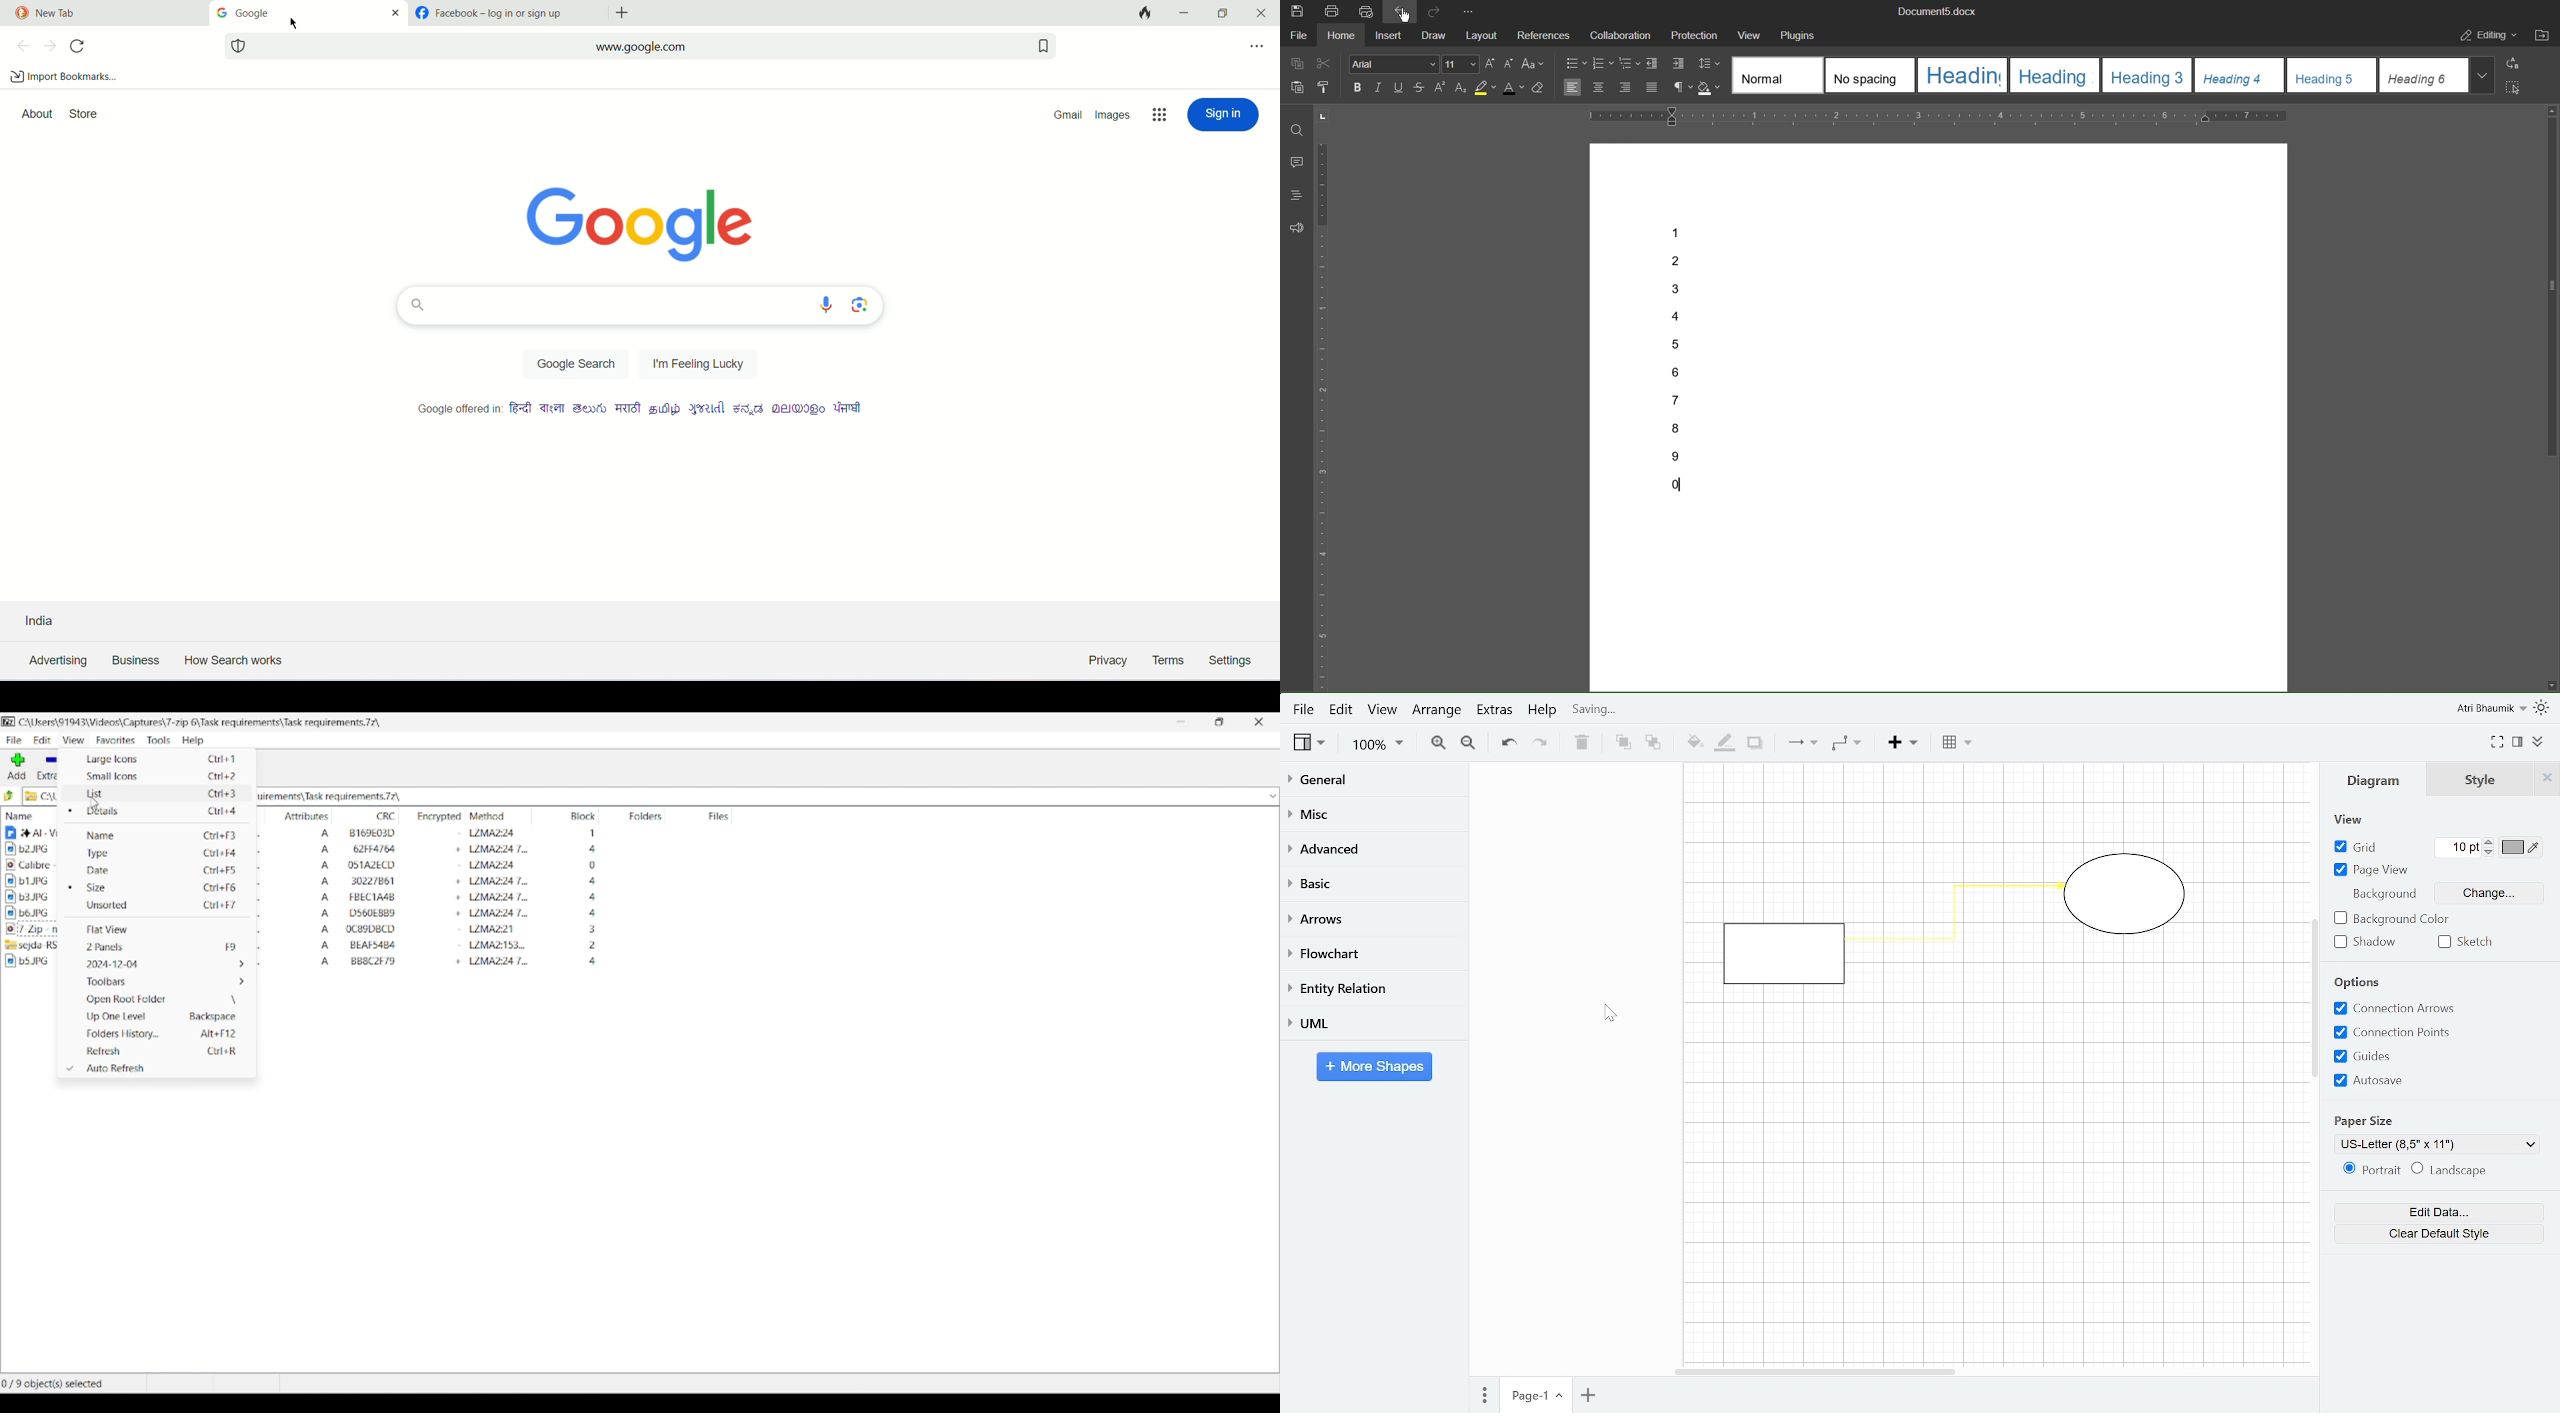 This screenshot has height=1428, width=2576. Describe the element at coordinates (199, 722) in the screenshot. I see `Folder location` at that location.